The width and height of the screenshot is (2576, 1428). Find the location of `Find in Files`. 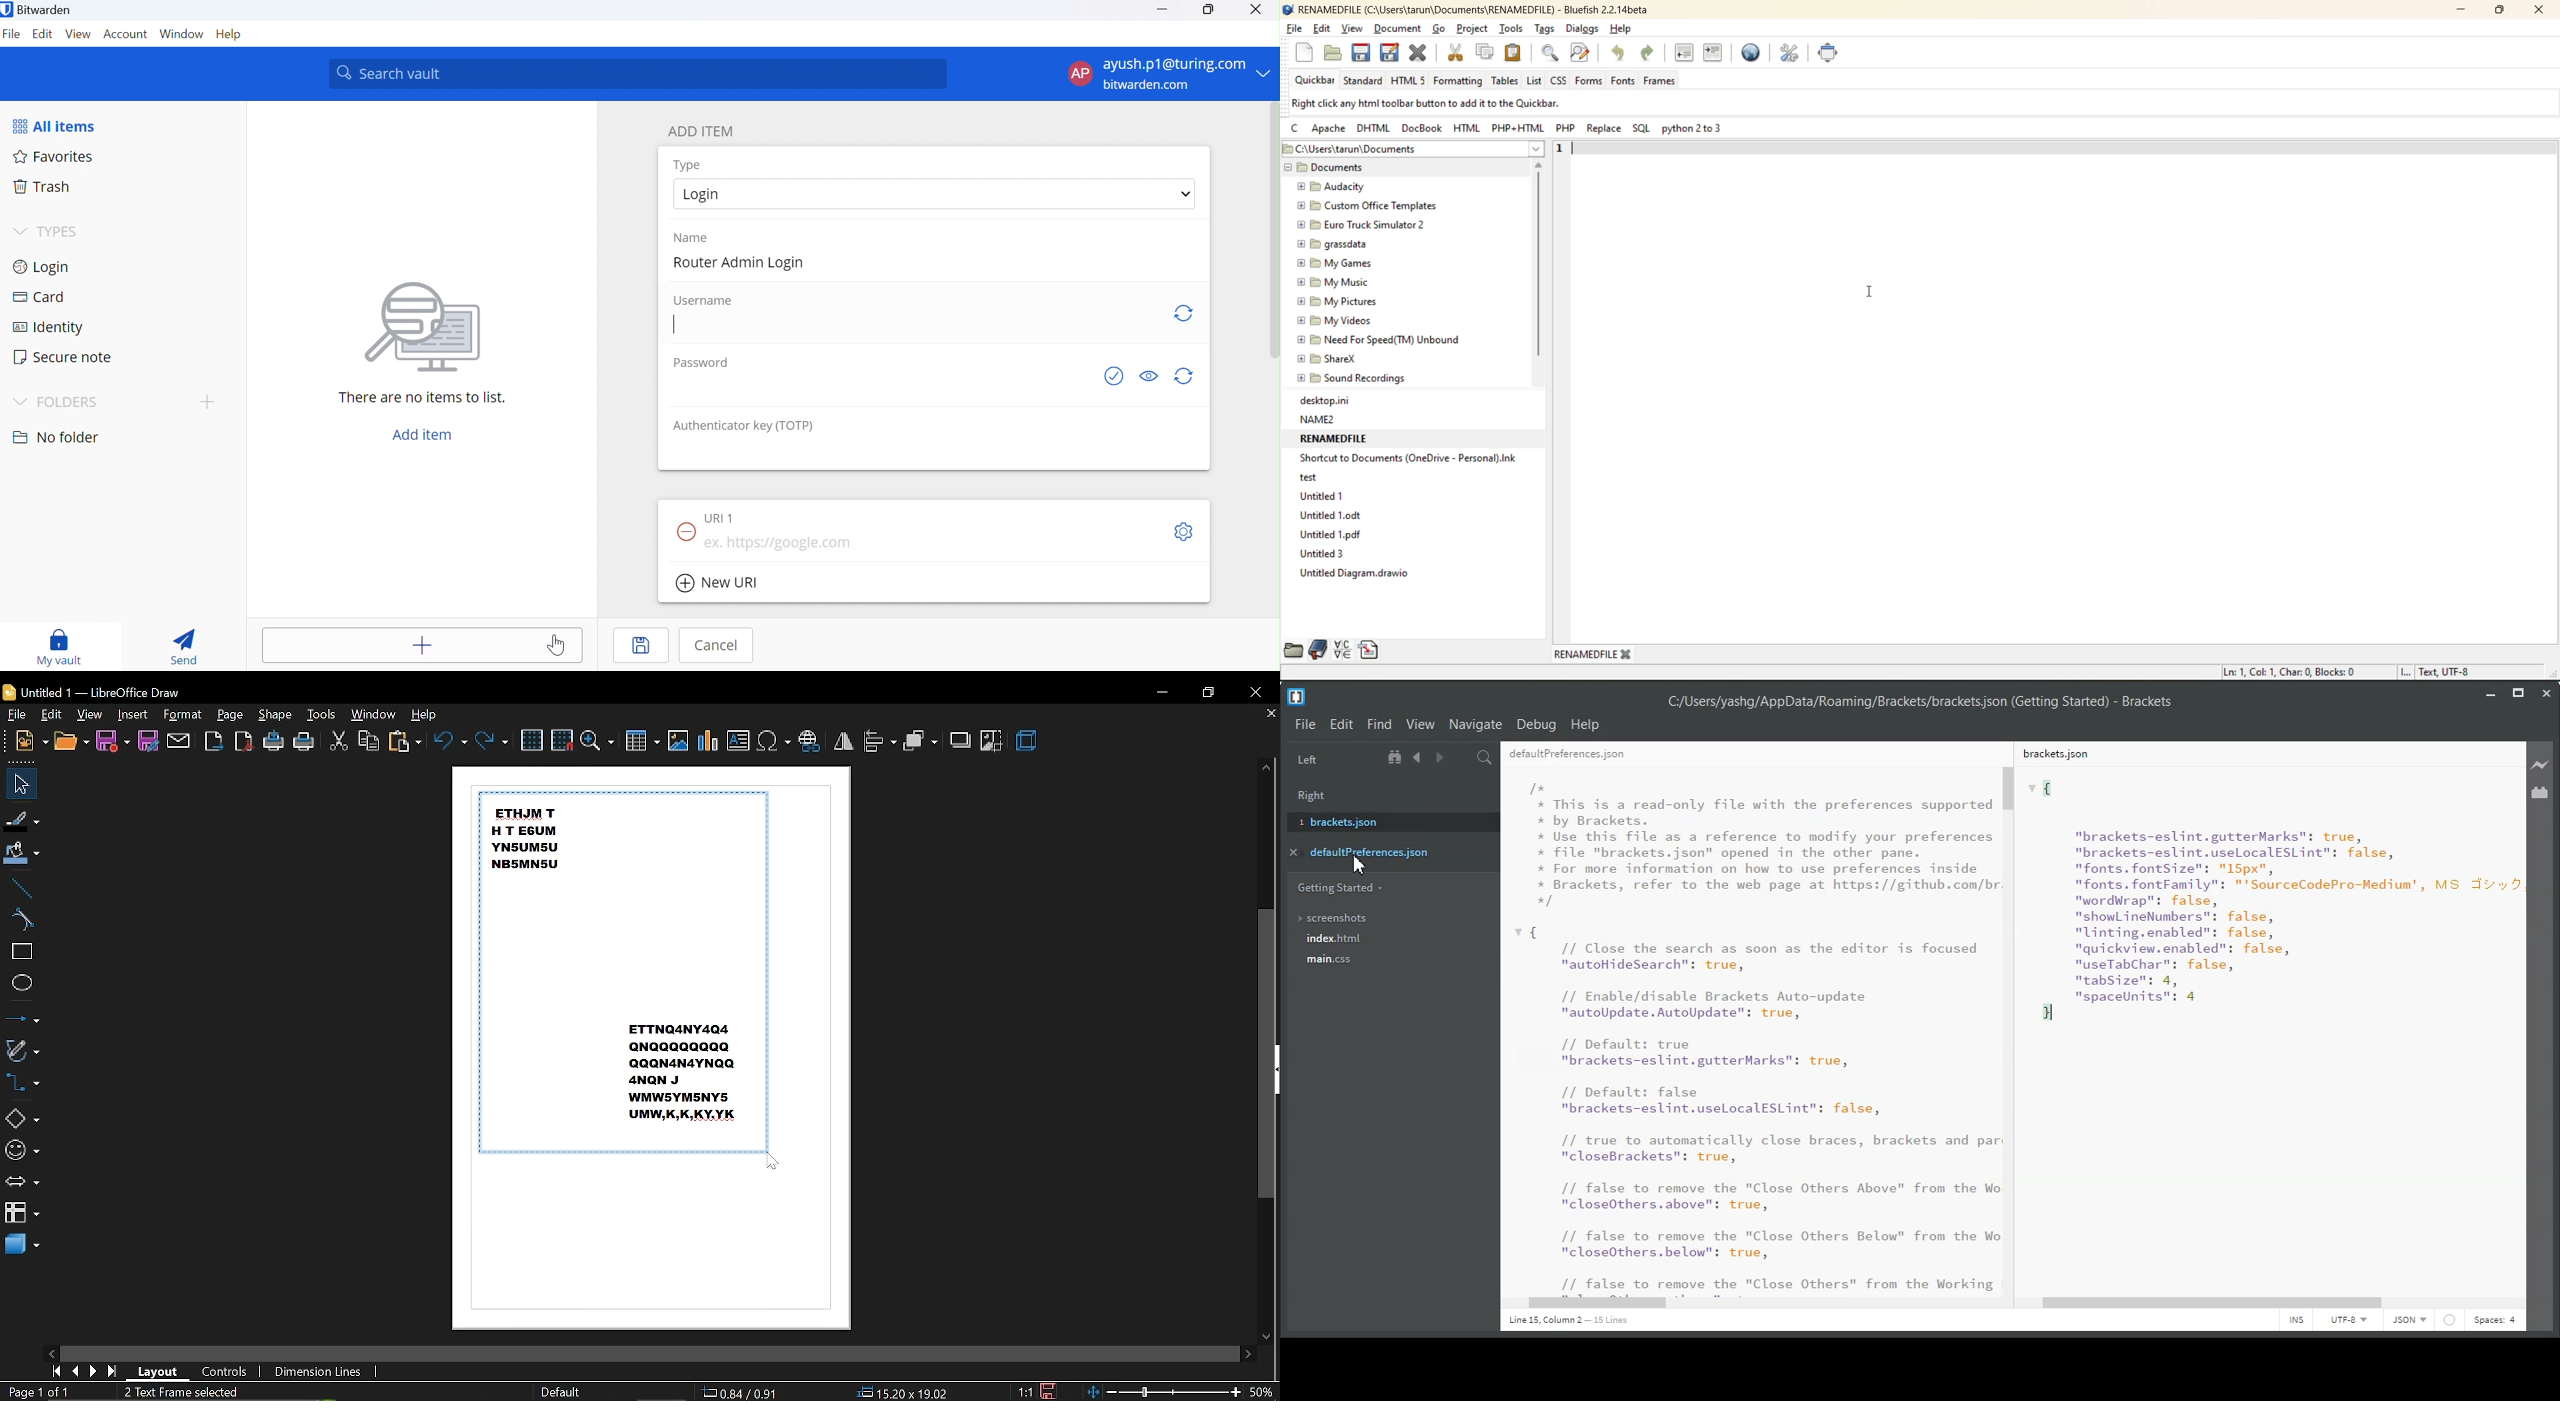

Find in Files is located at coordinates (1484, 757).